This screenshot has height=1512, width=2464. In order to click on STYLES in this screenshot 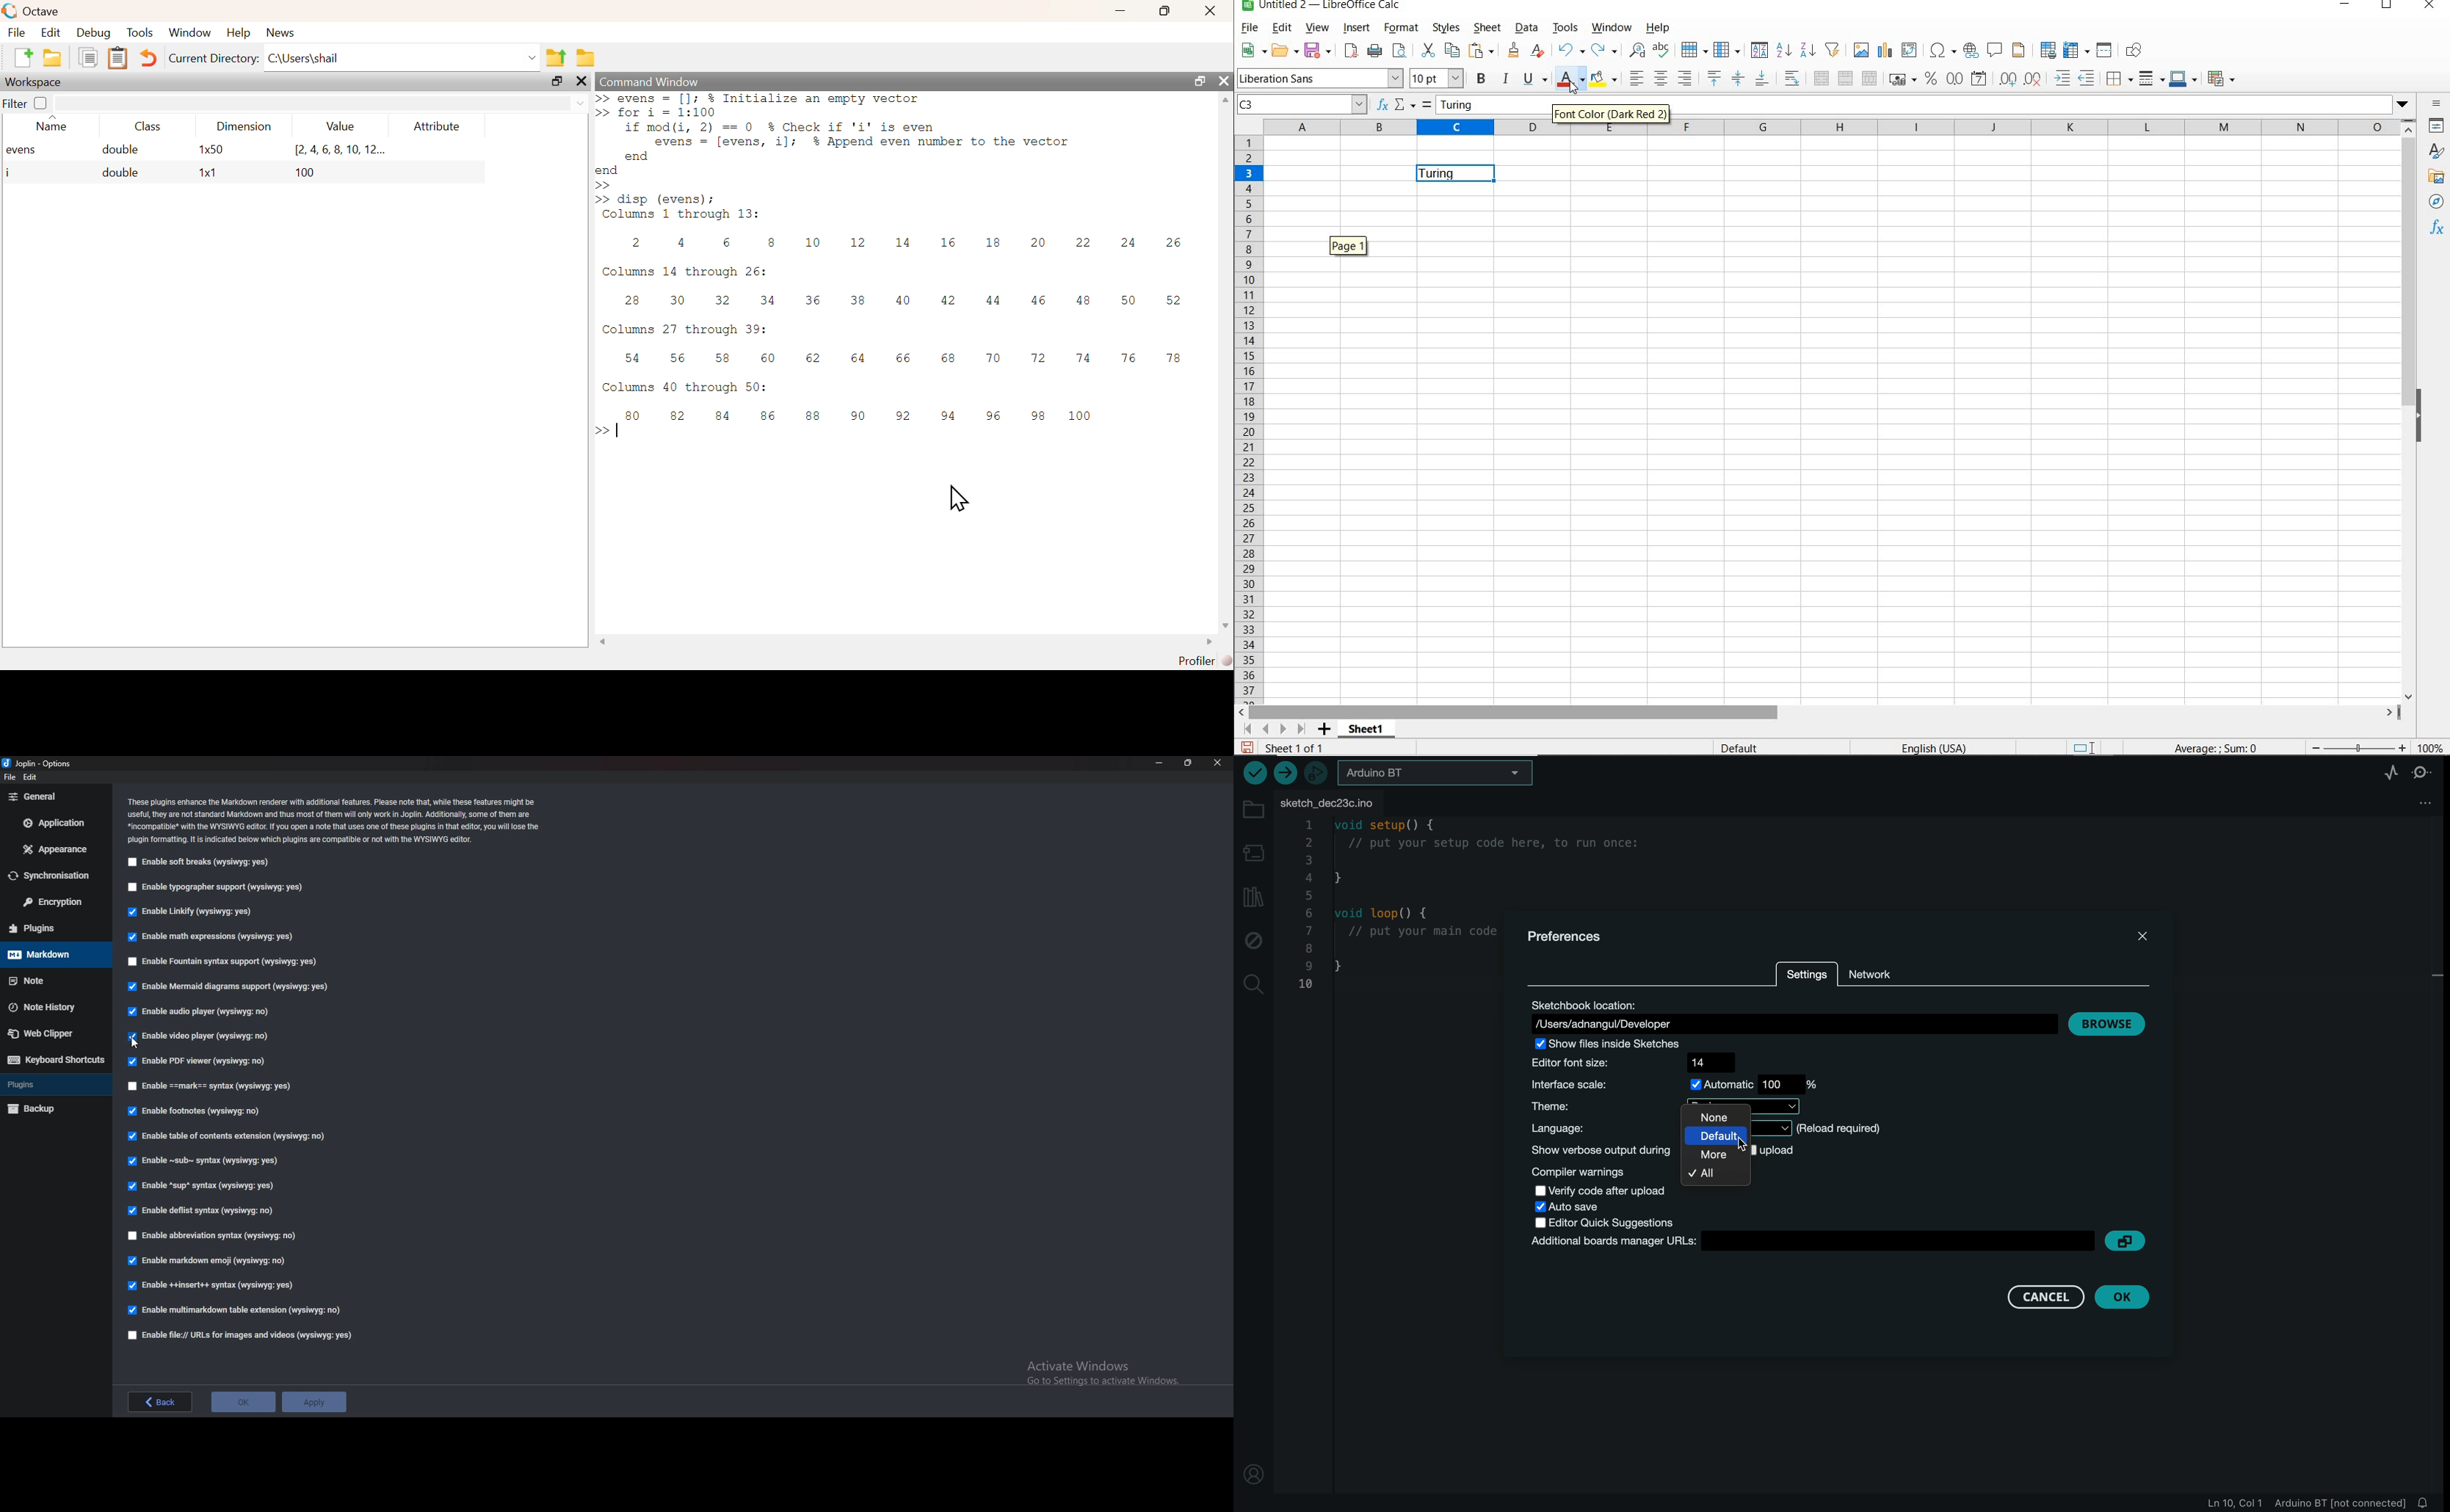, I will do `click(2437, 154)`.